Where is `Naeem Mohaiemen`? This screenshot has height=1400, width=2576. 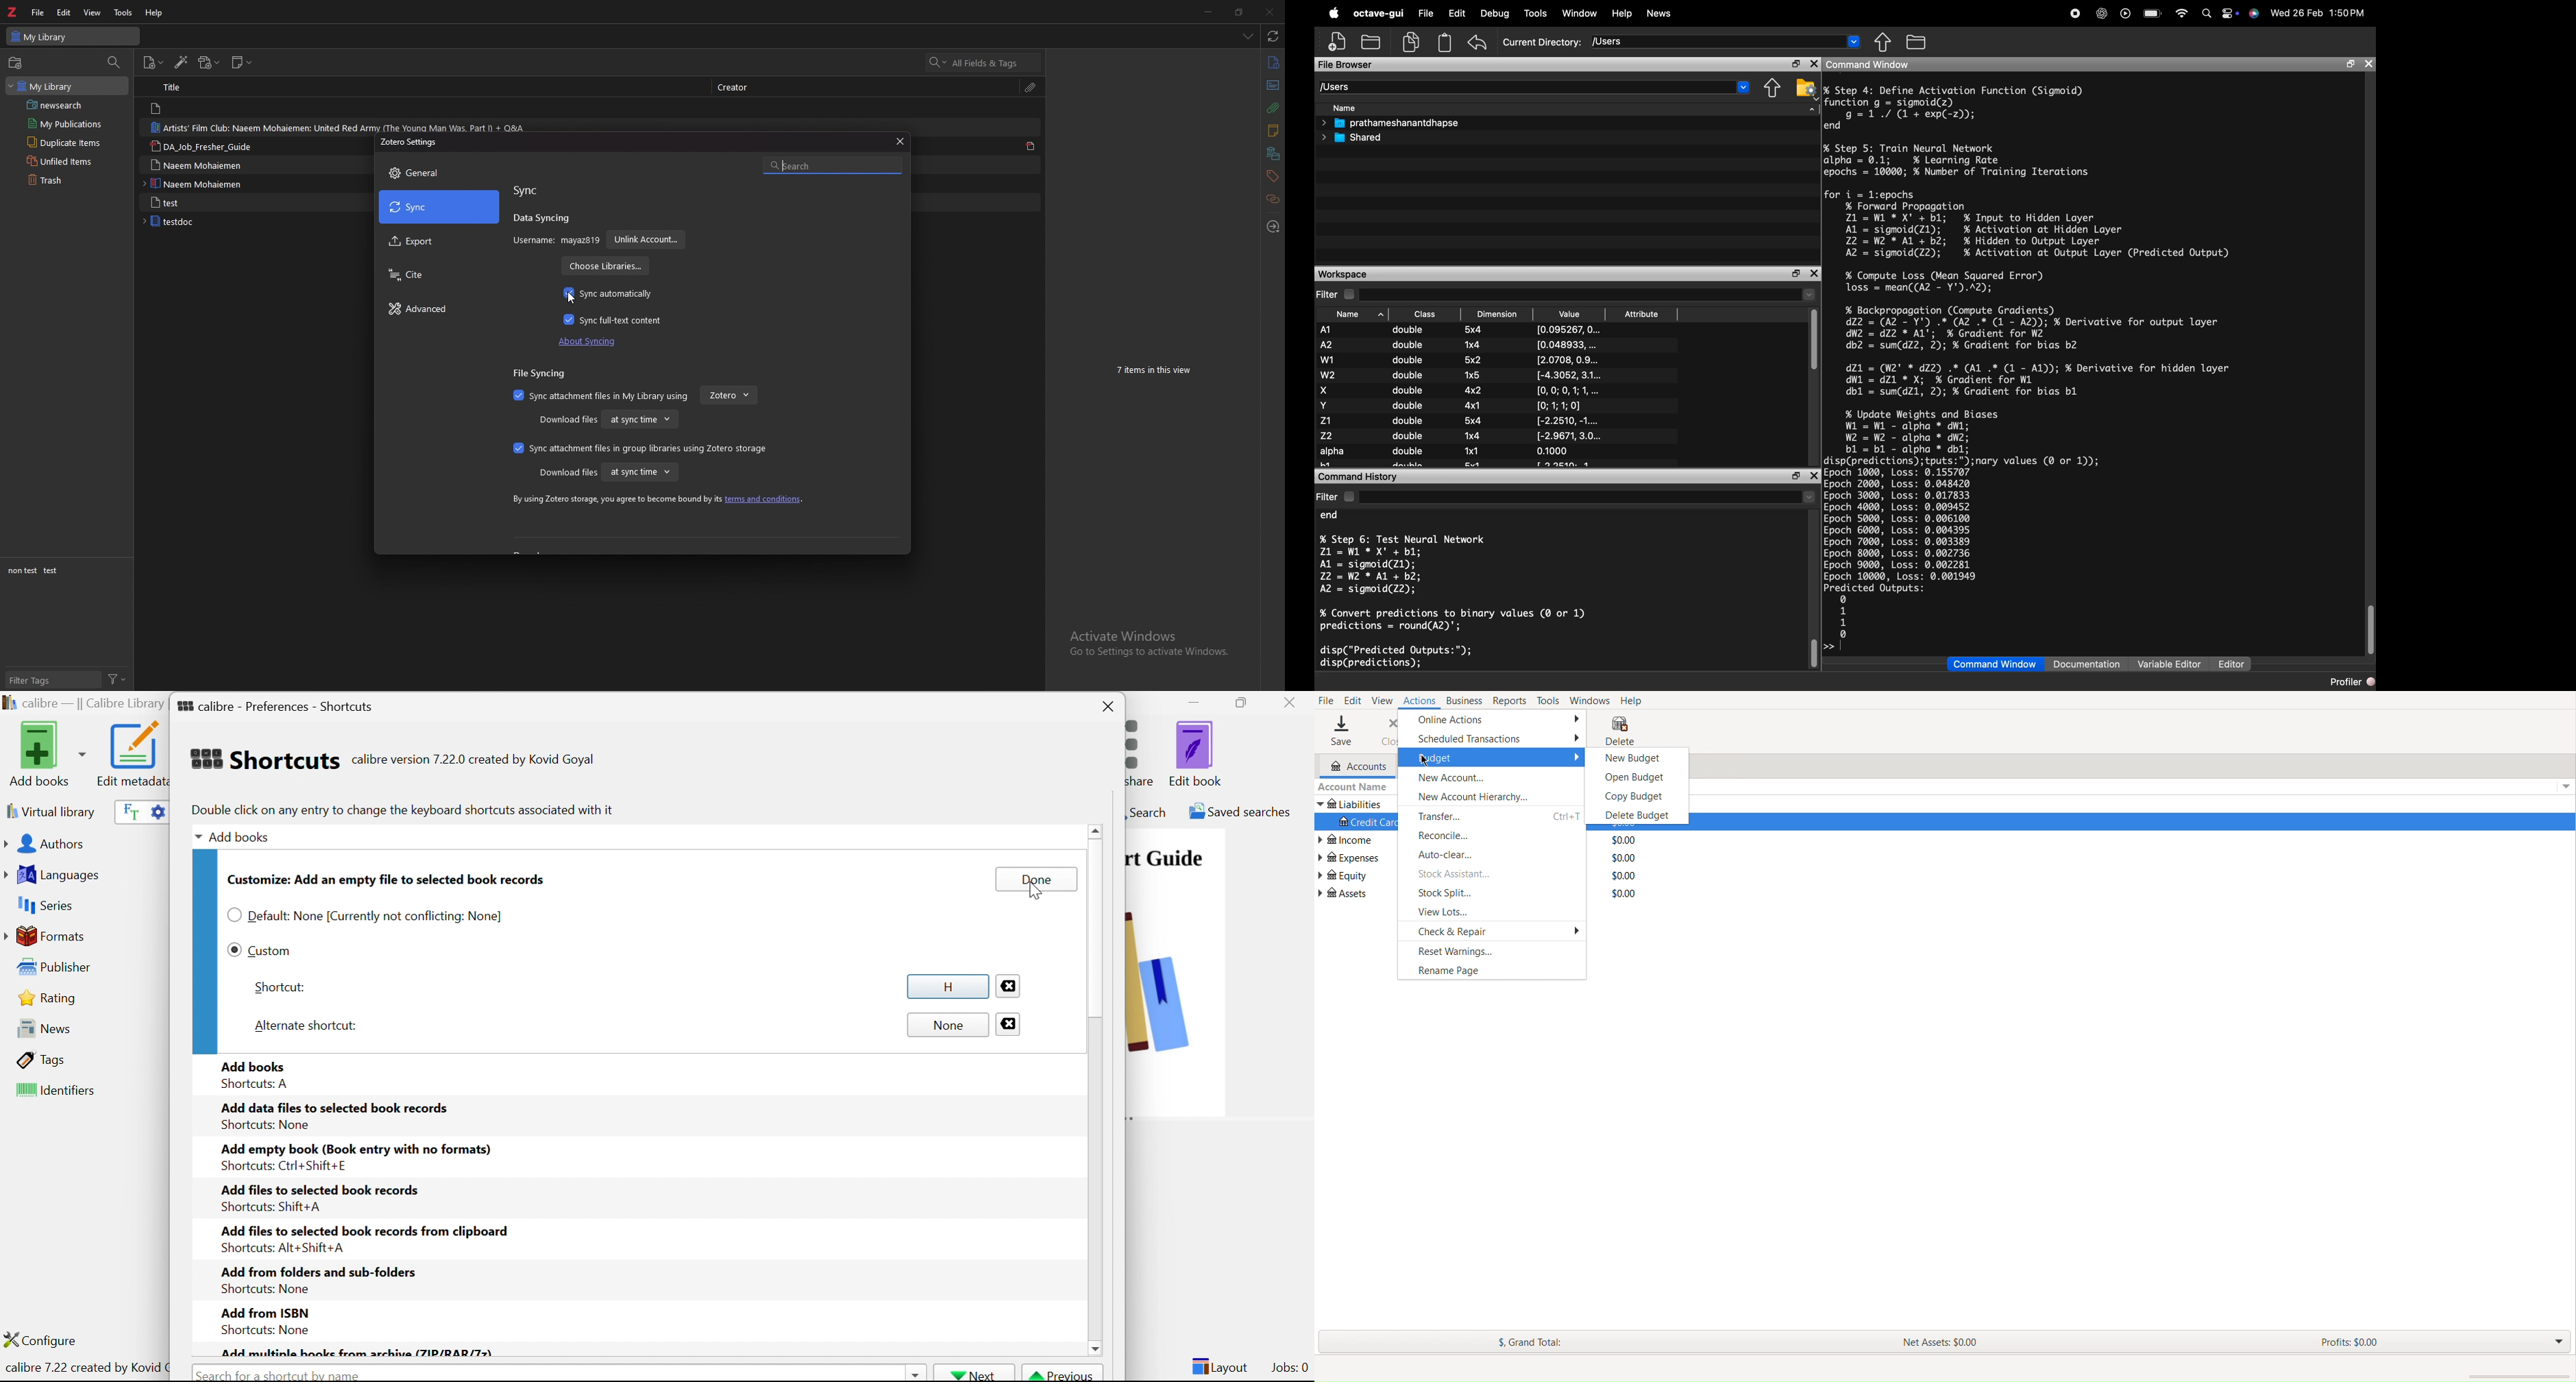 Naeem Mohaiemen is located at coordinates (204, 164).